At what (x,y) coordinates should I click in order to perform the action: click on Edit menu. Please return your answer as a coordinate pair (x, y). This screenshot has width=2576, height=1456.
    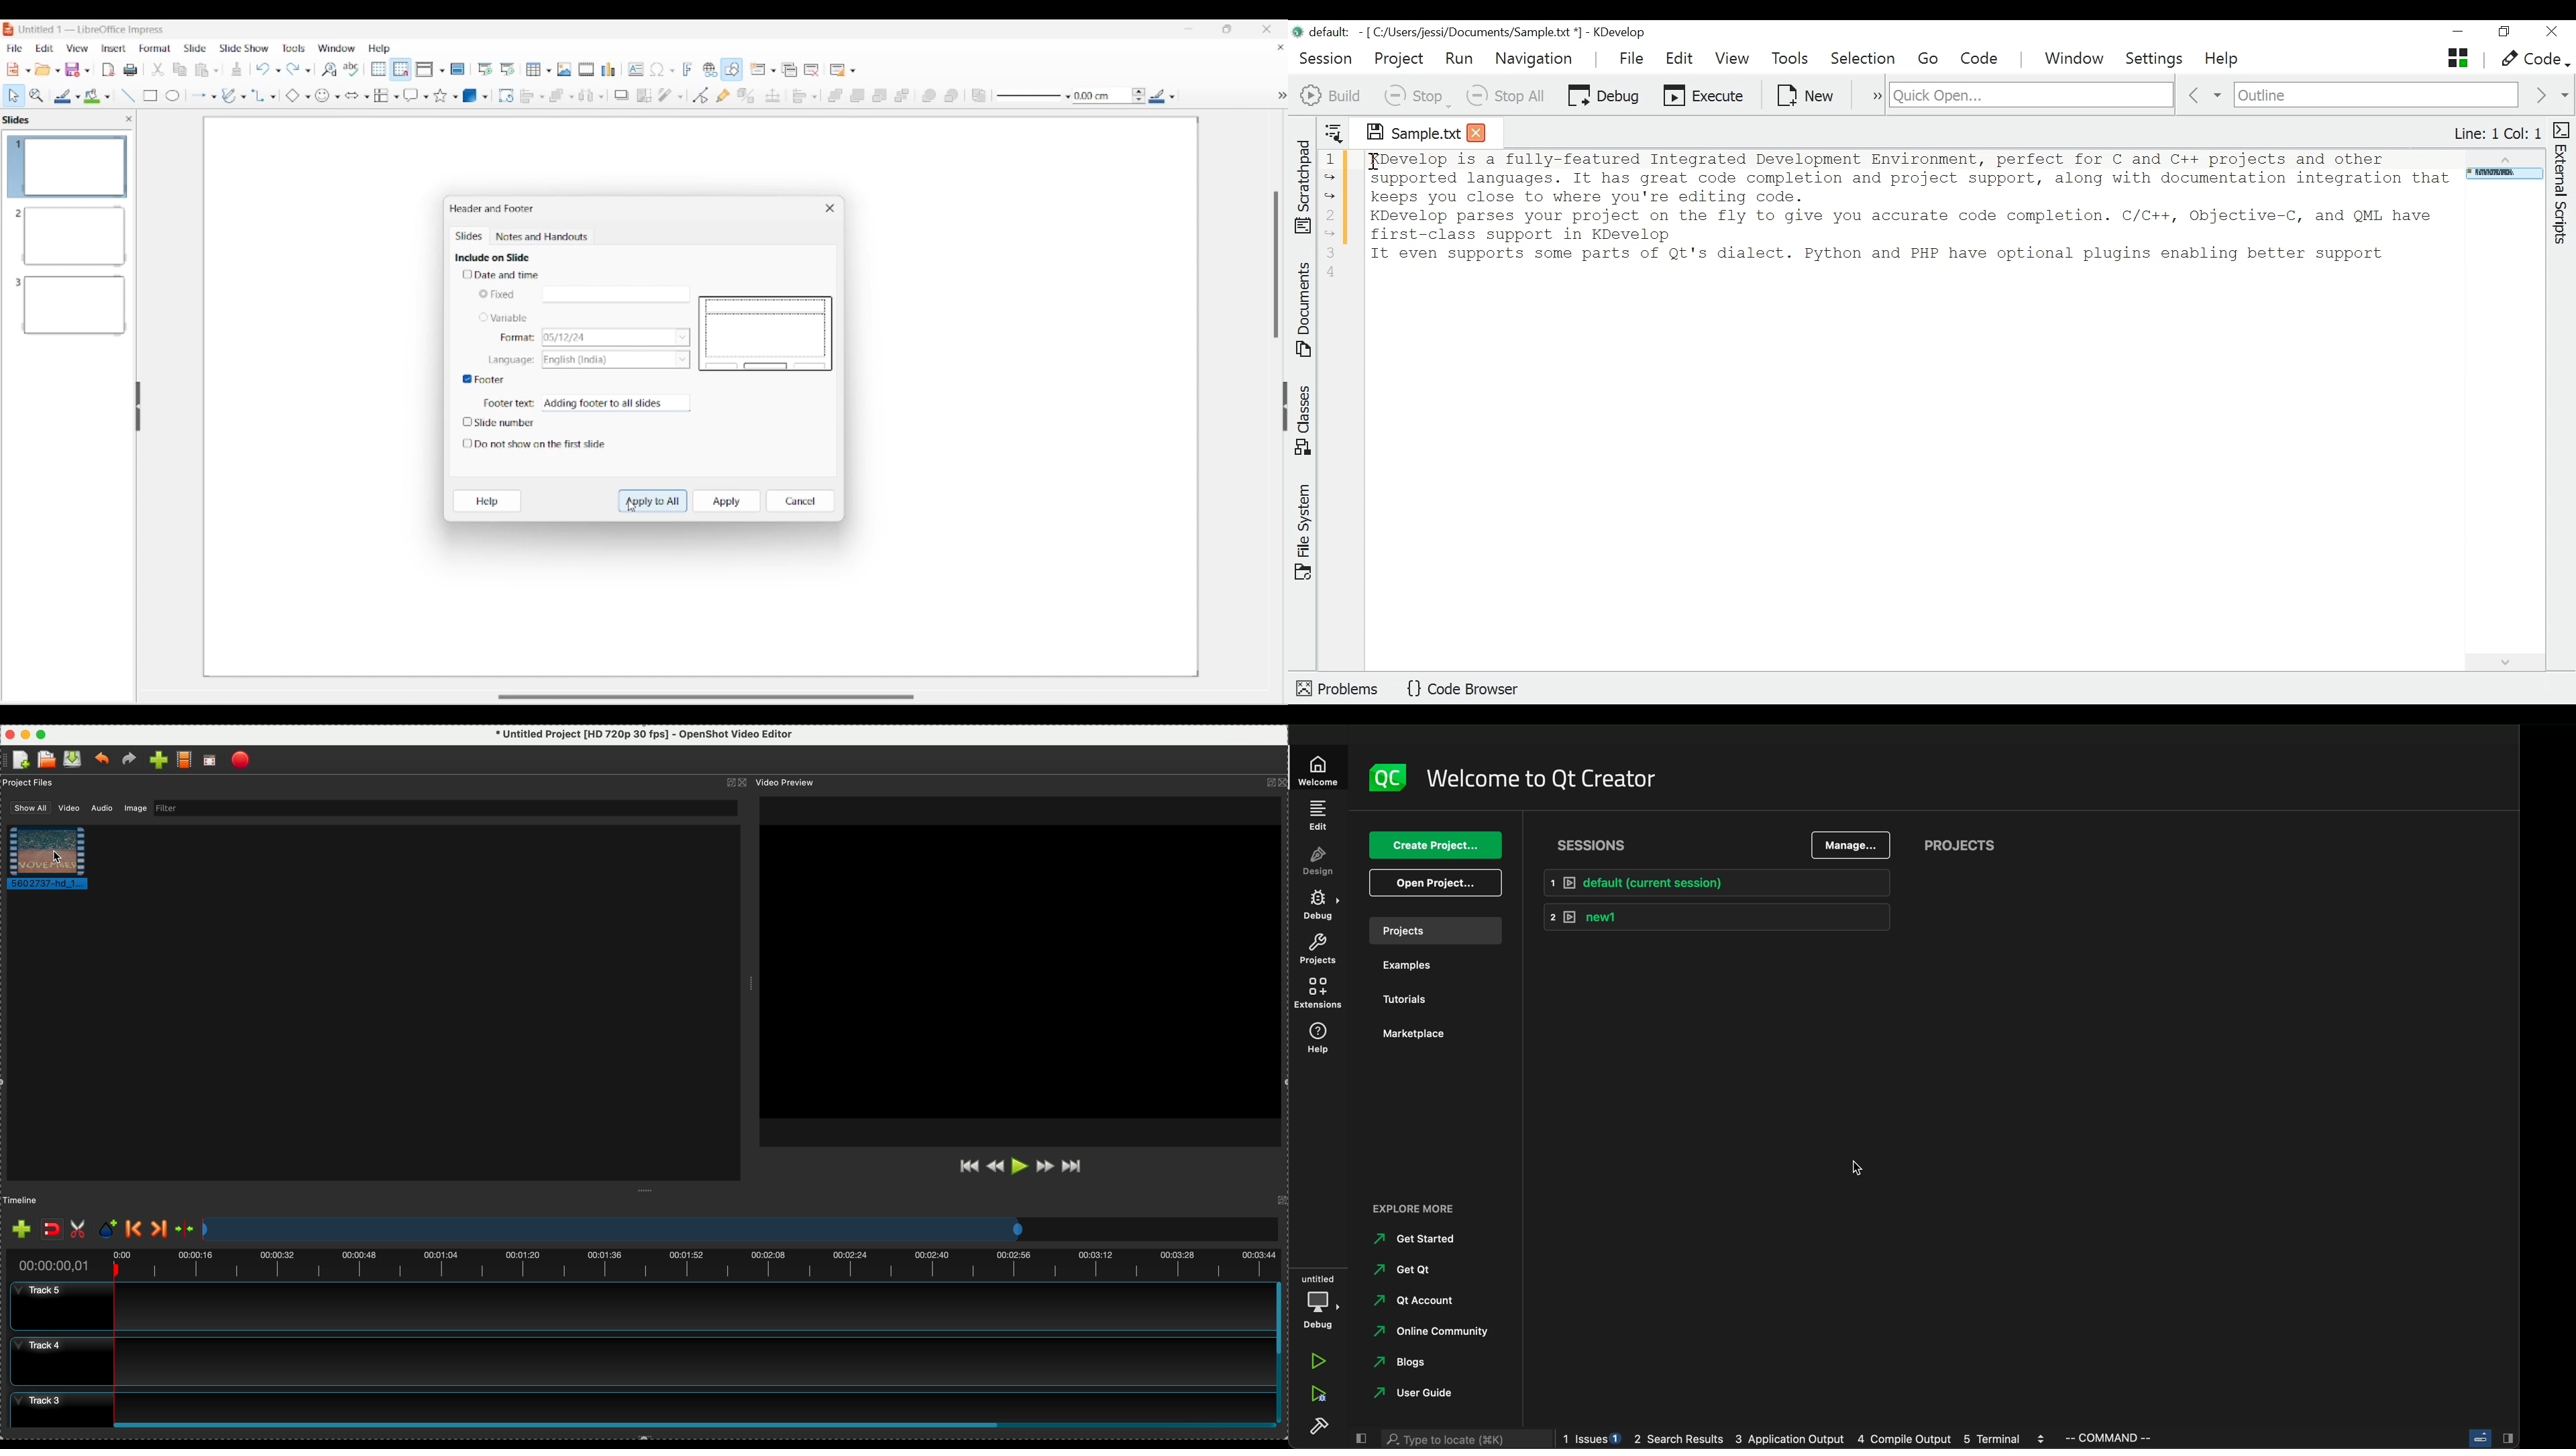
    Looking at the image, I should click on (45, 48).